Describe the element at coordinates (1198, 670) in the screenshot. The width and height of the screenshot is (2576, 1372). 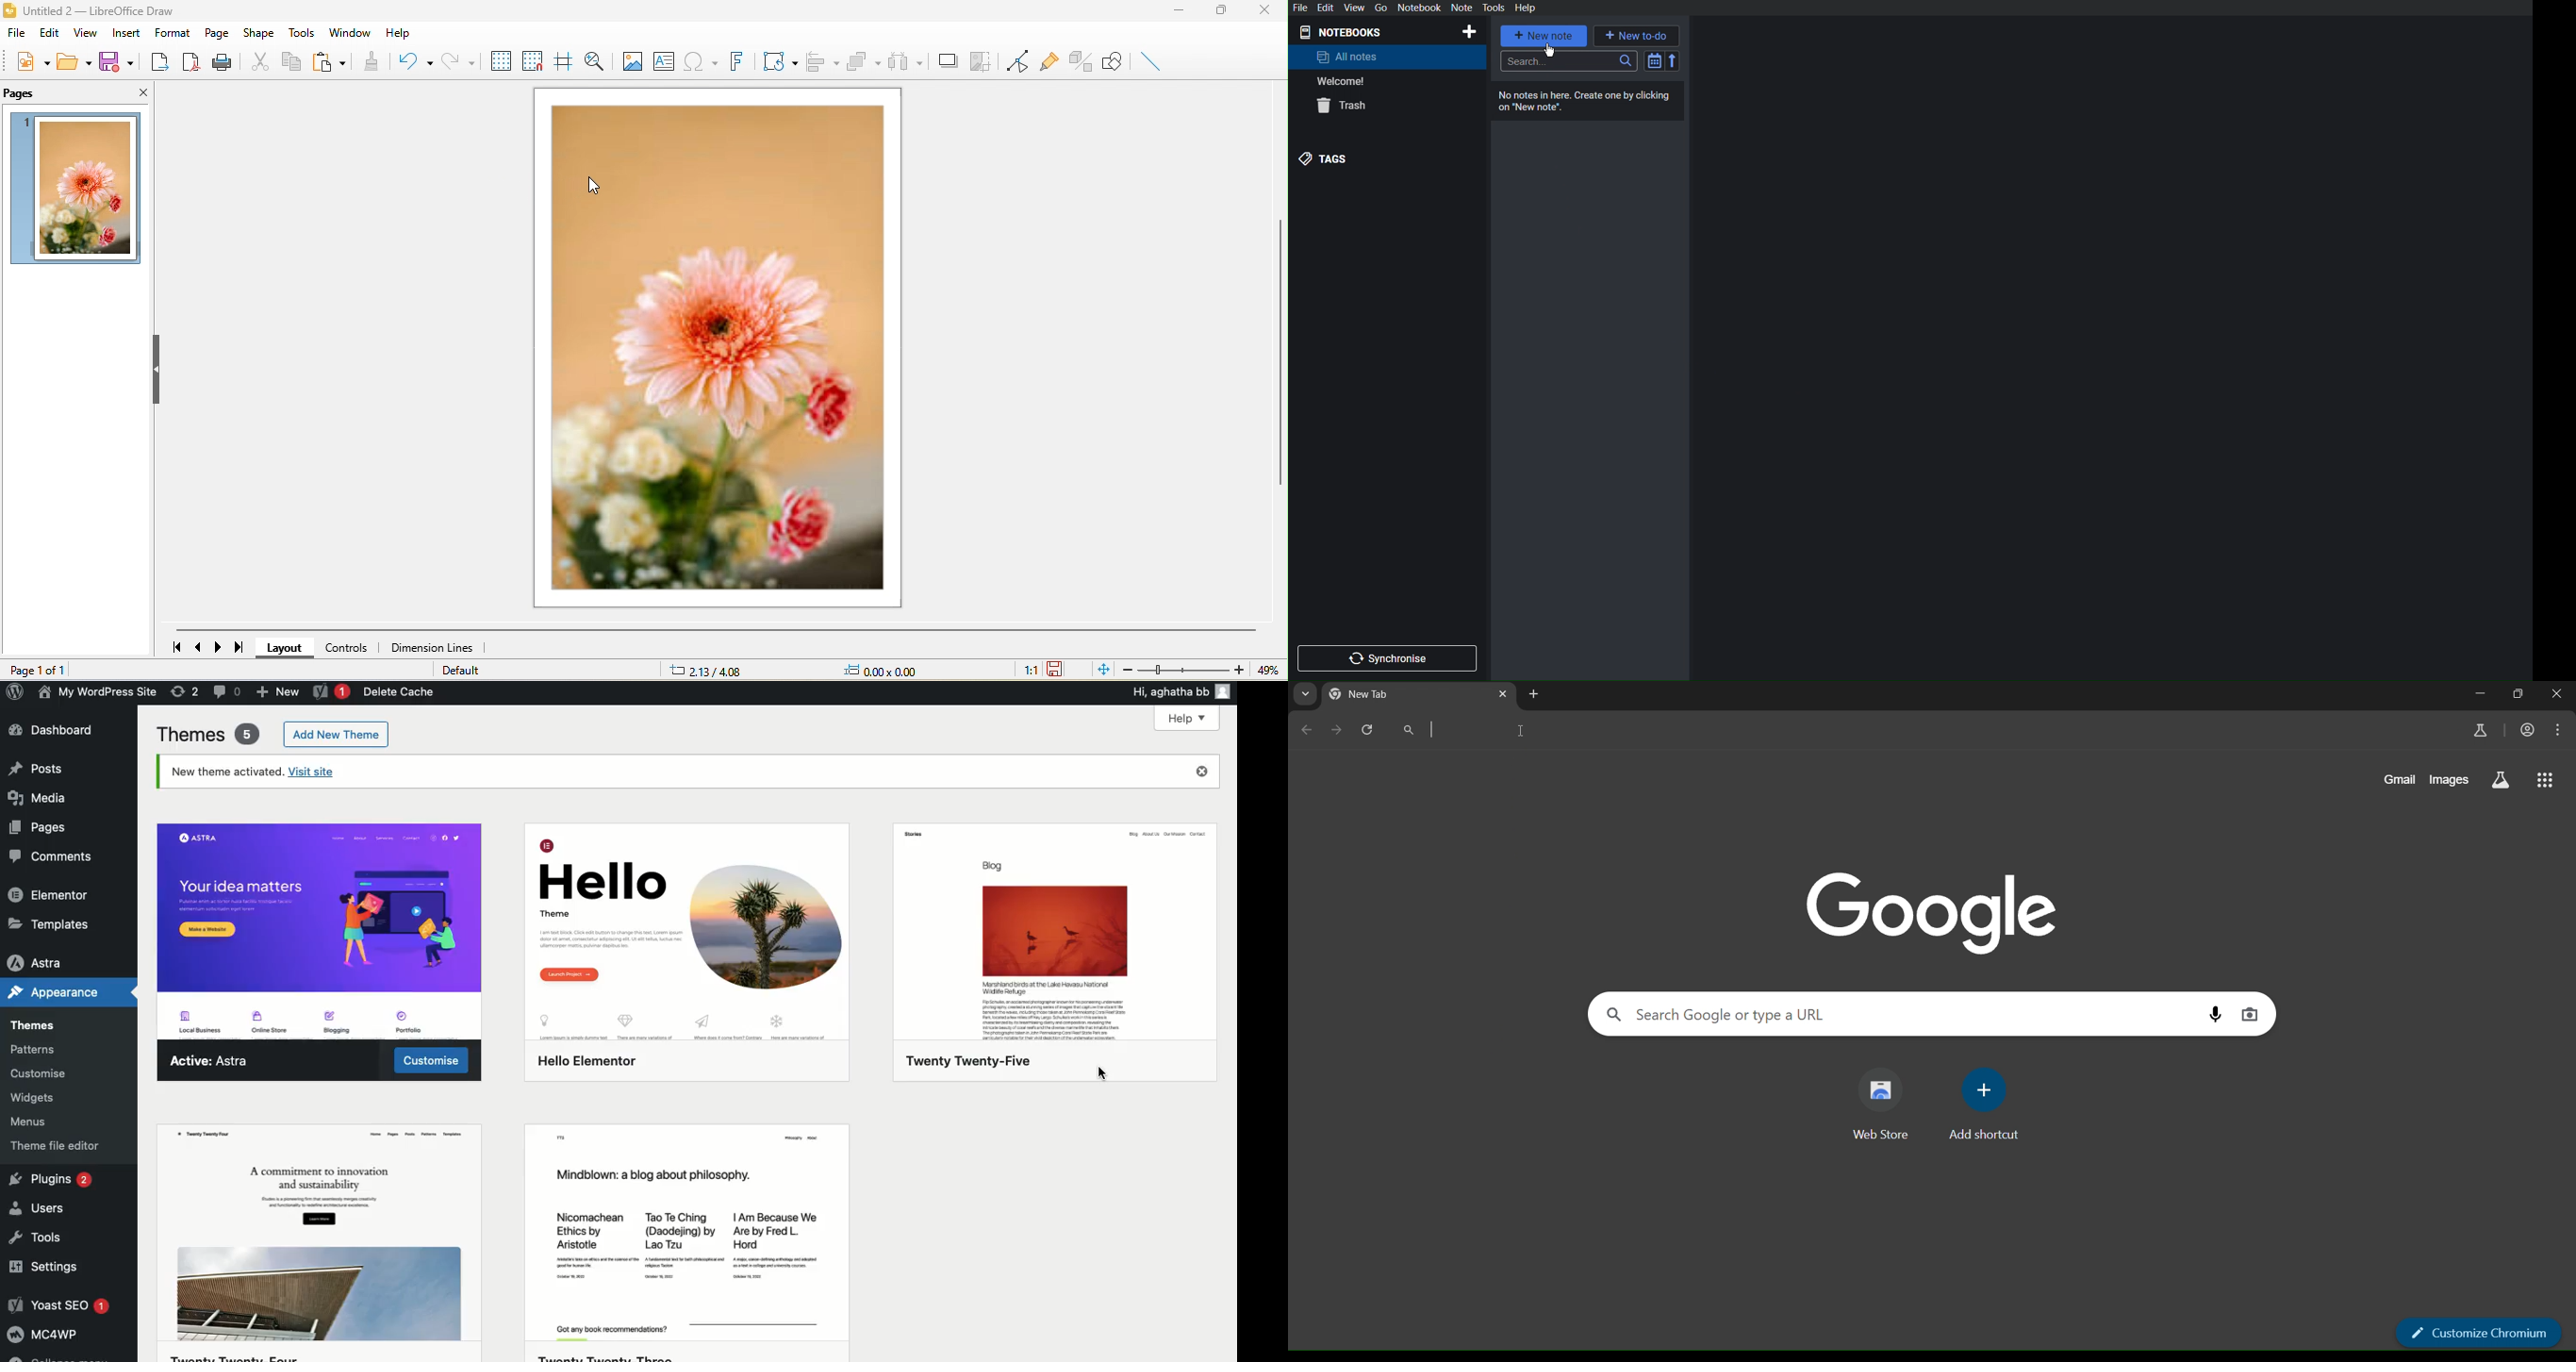
I see `zoom` at that location.